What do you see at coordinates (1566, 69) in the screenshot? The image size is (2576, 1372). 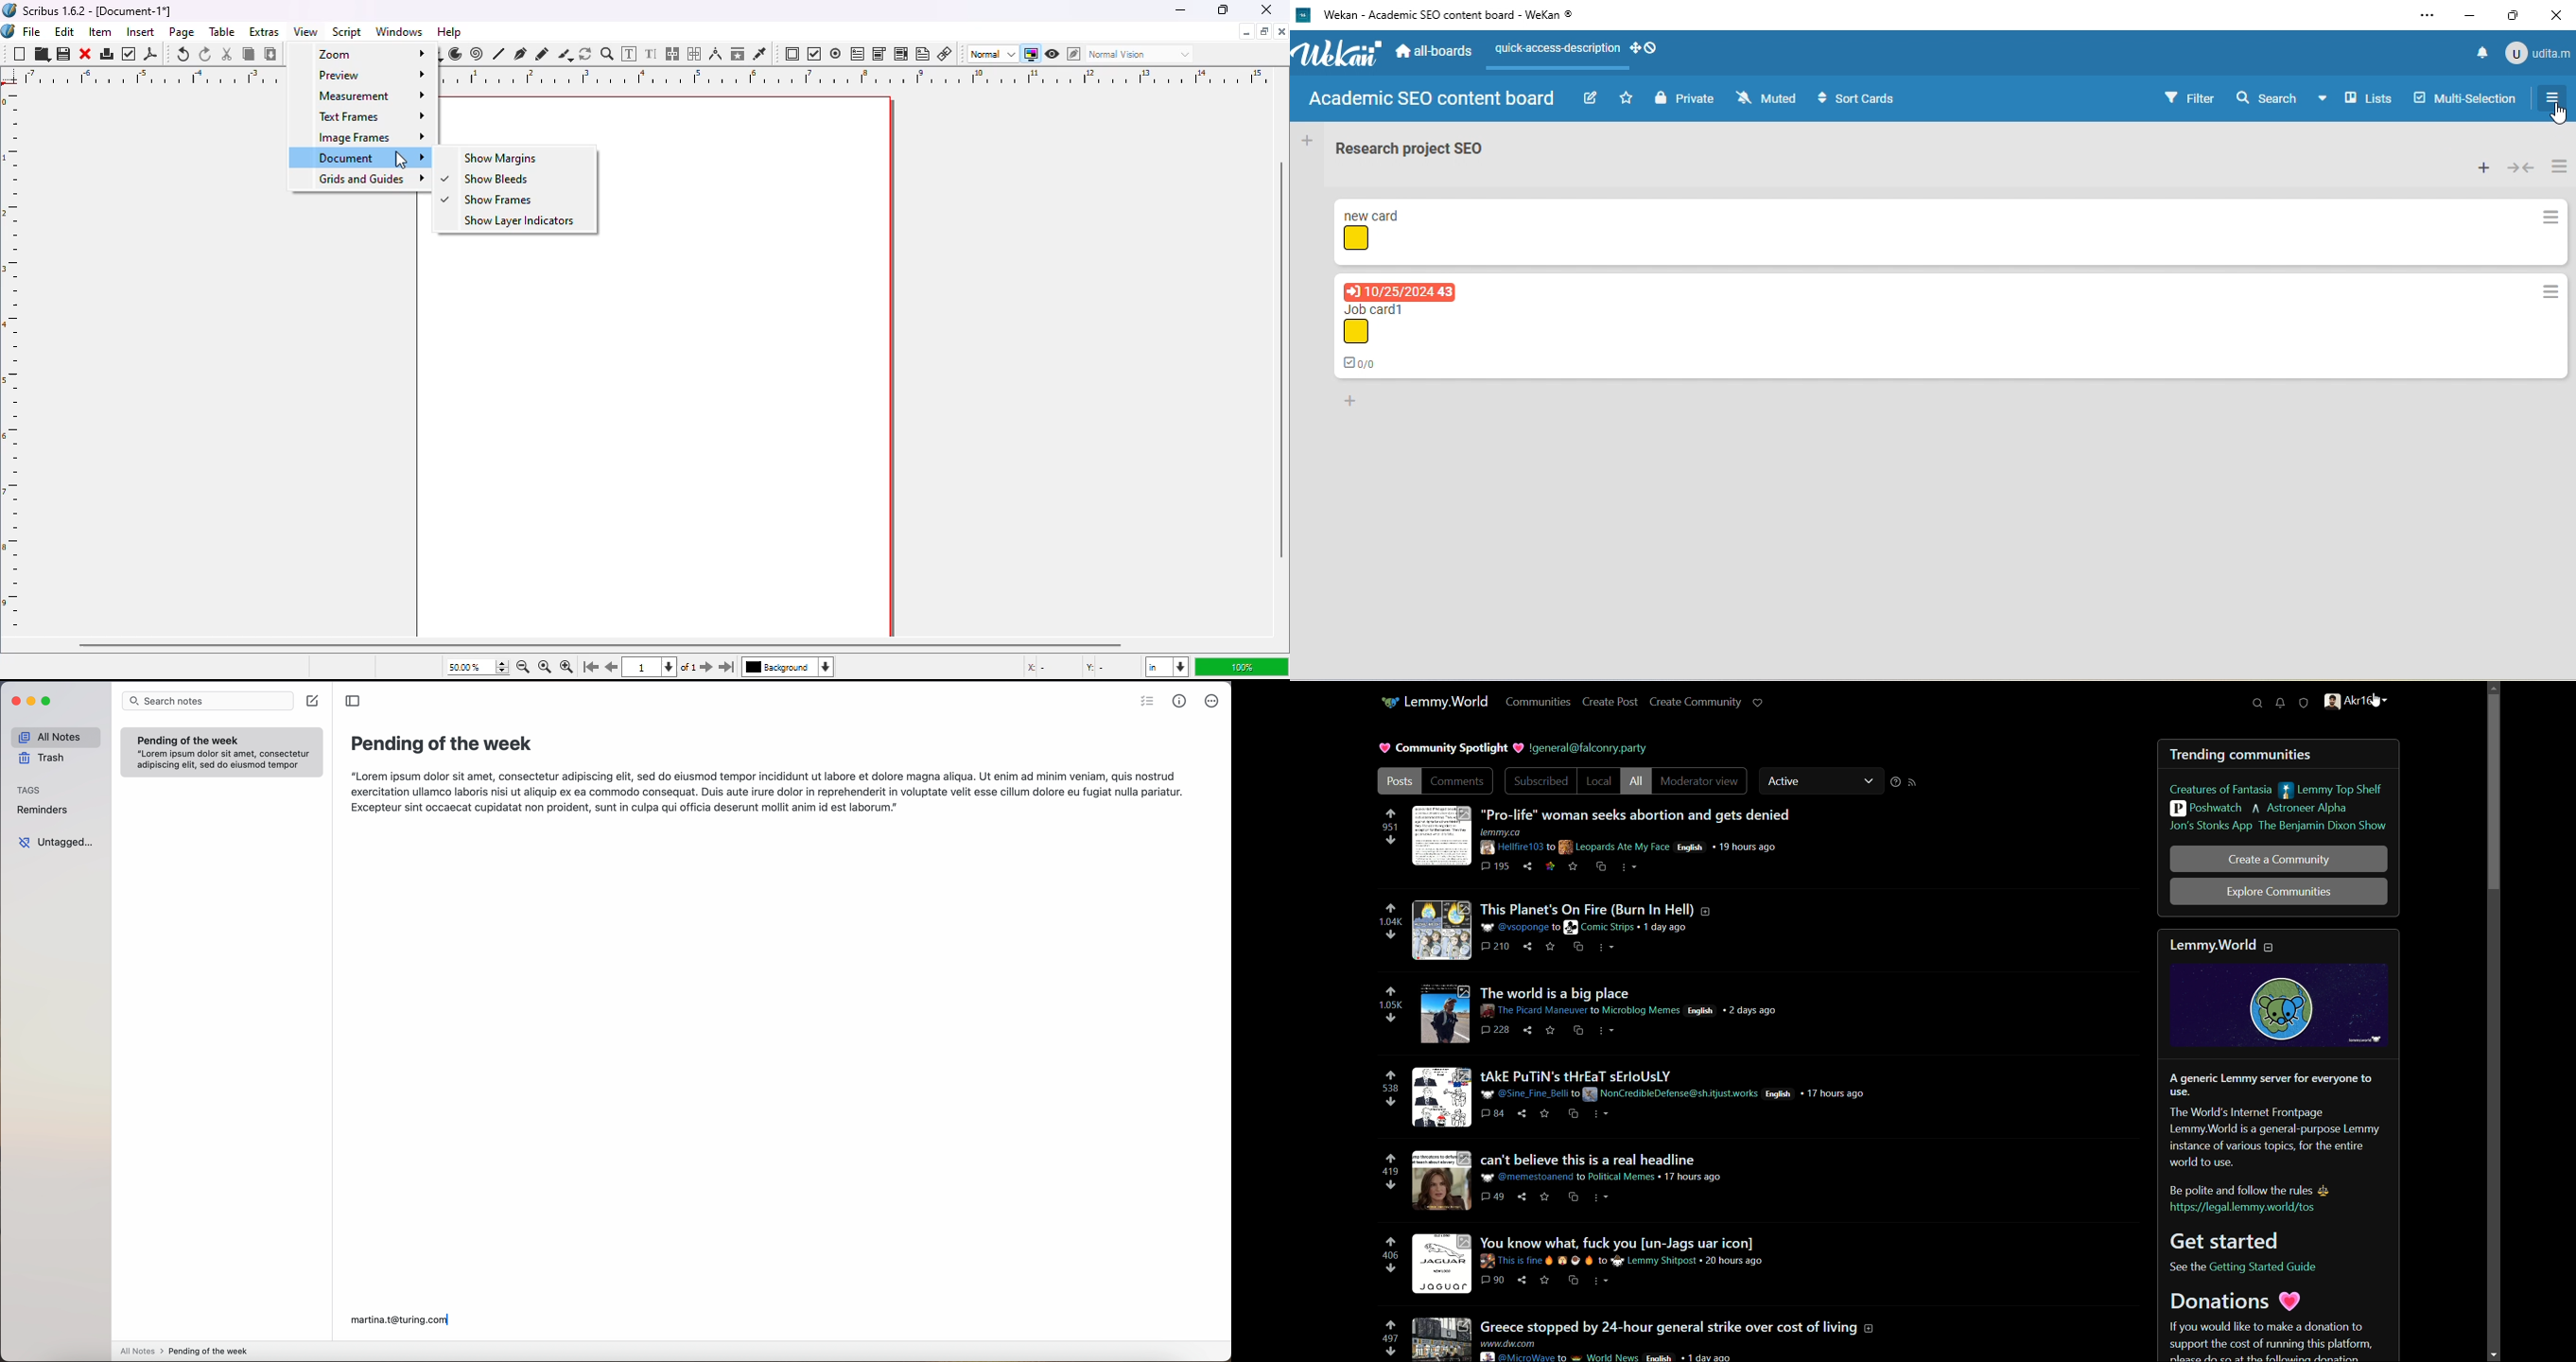 I see `line appeared` at bounding box center [1566, 69].